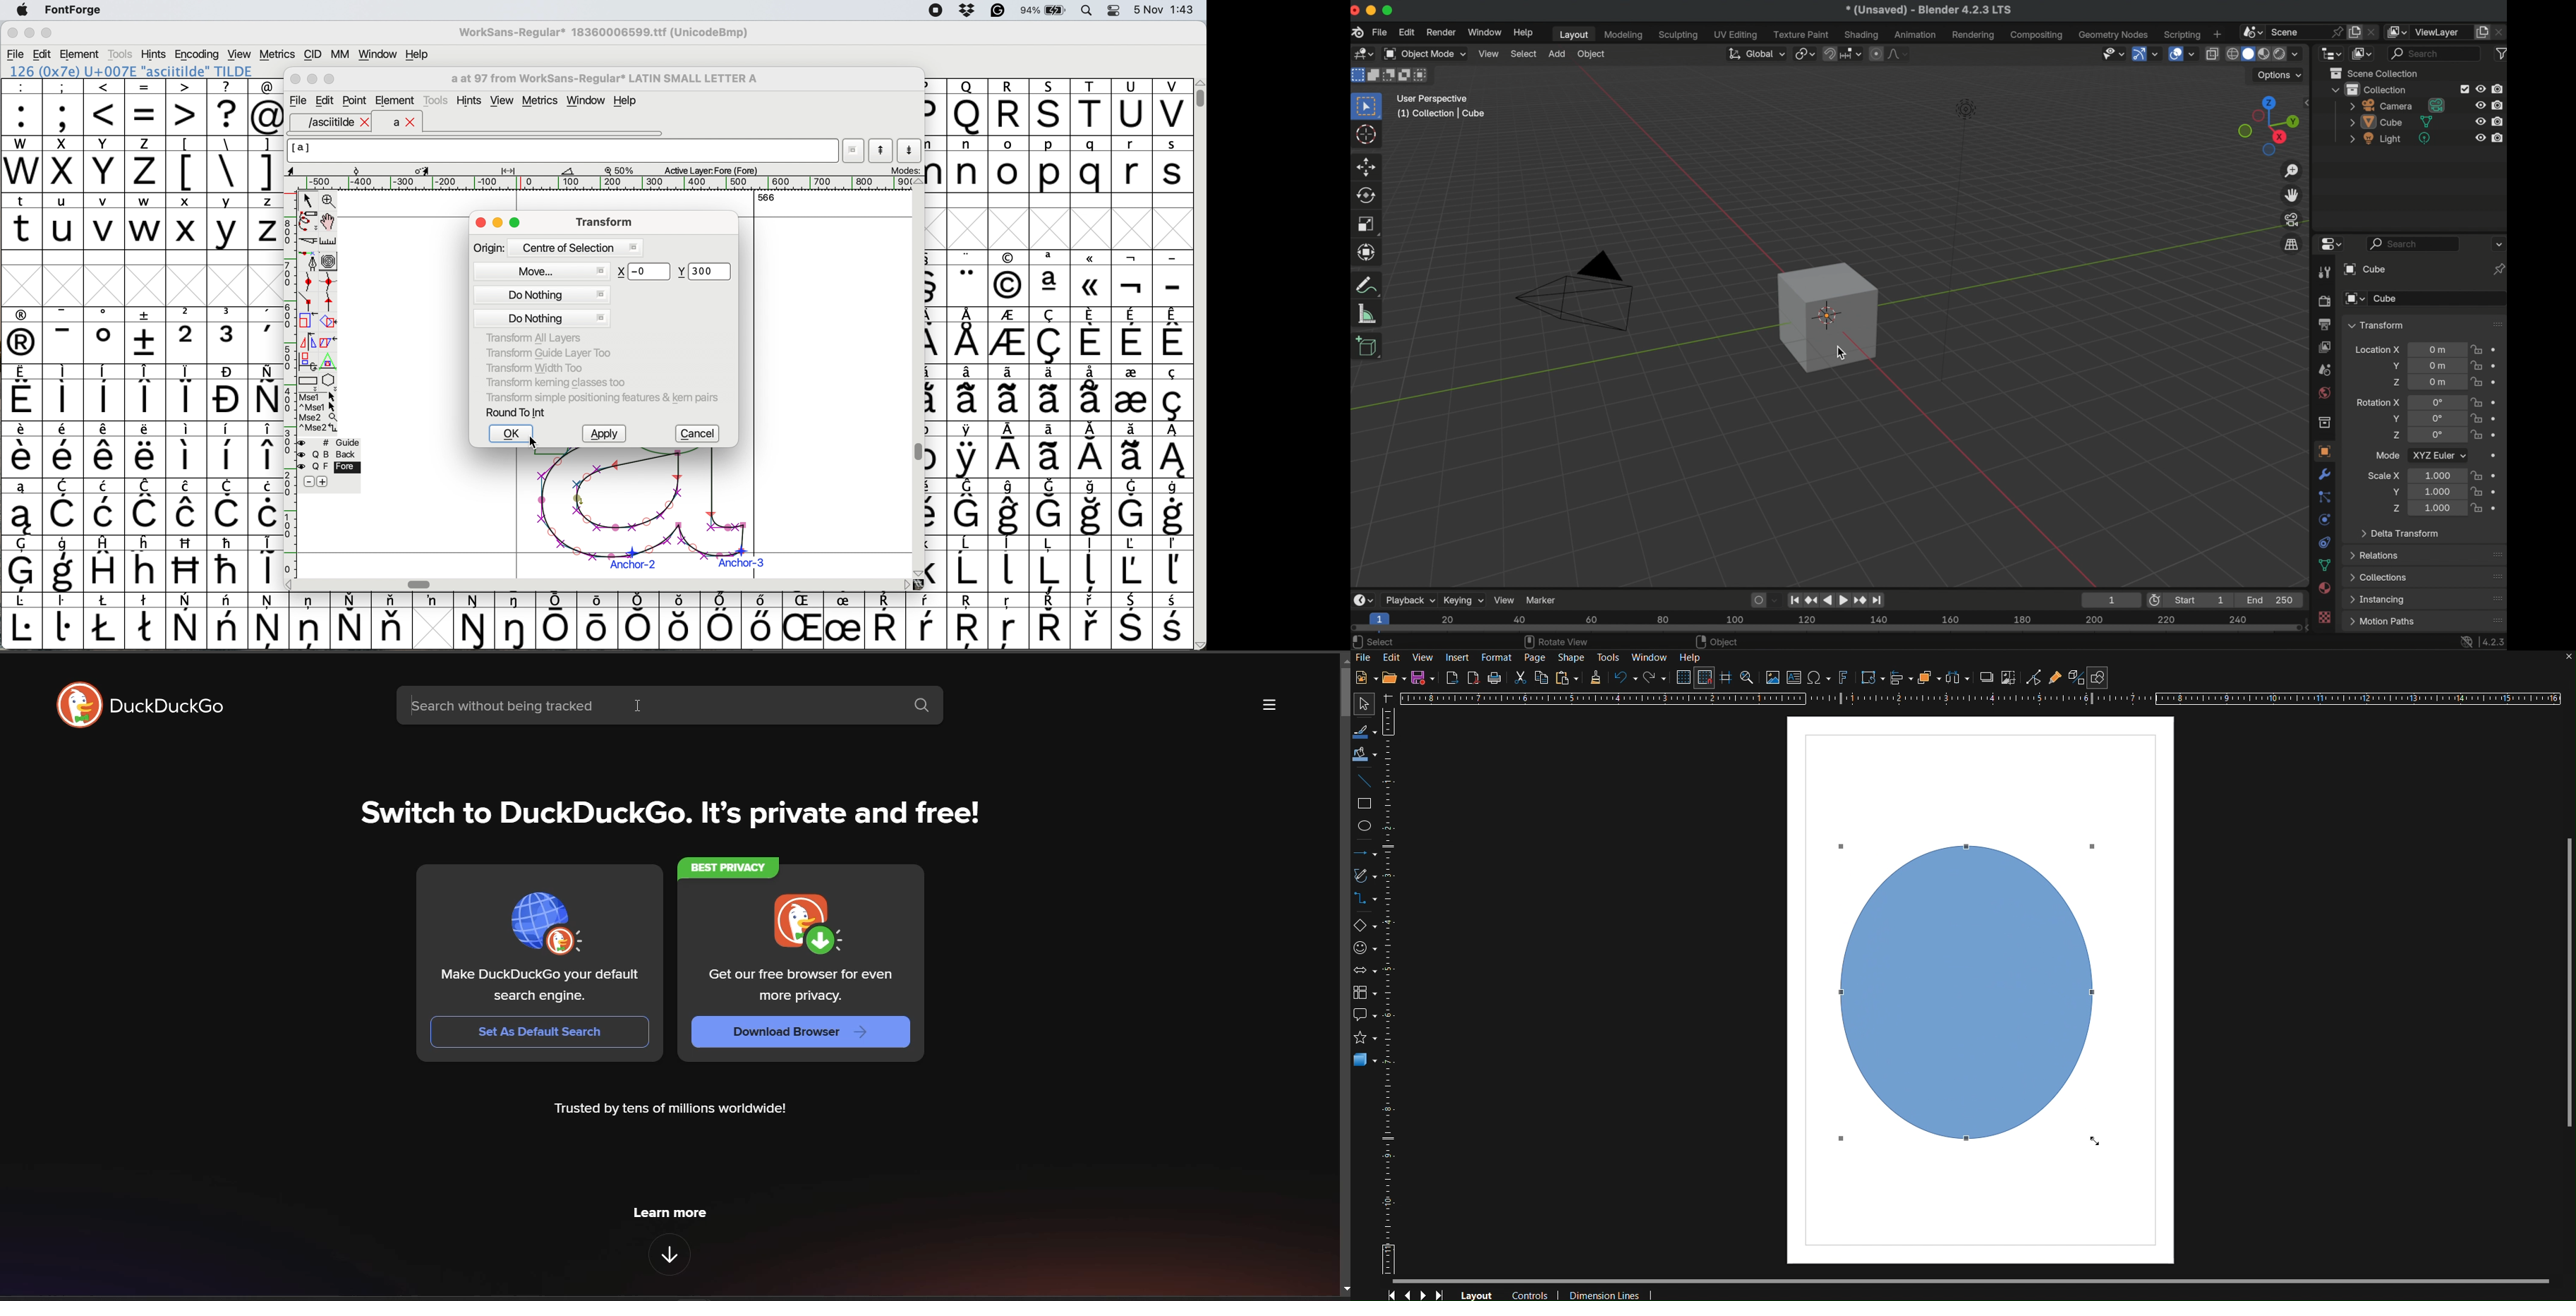 This screenshot has height=1316, width=2576. I want to click on Cut, so click(1520, 677).